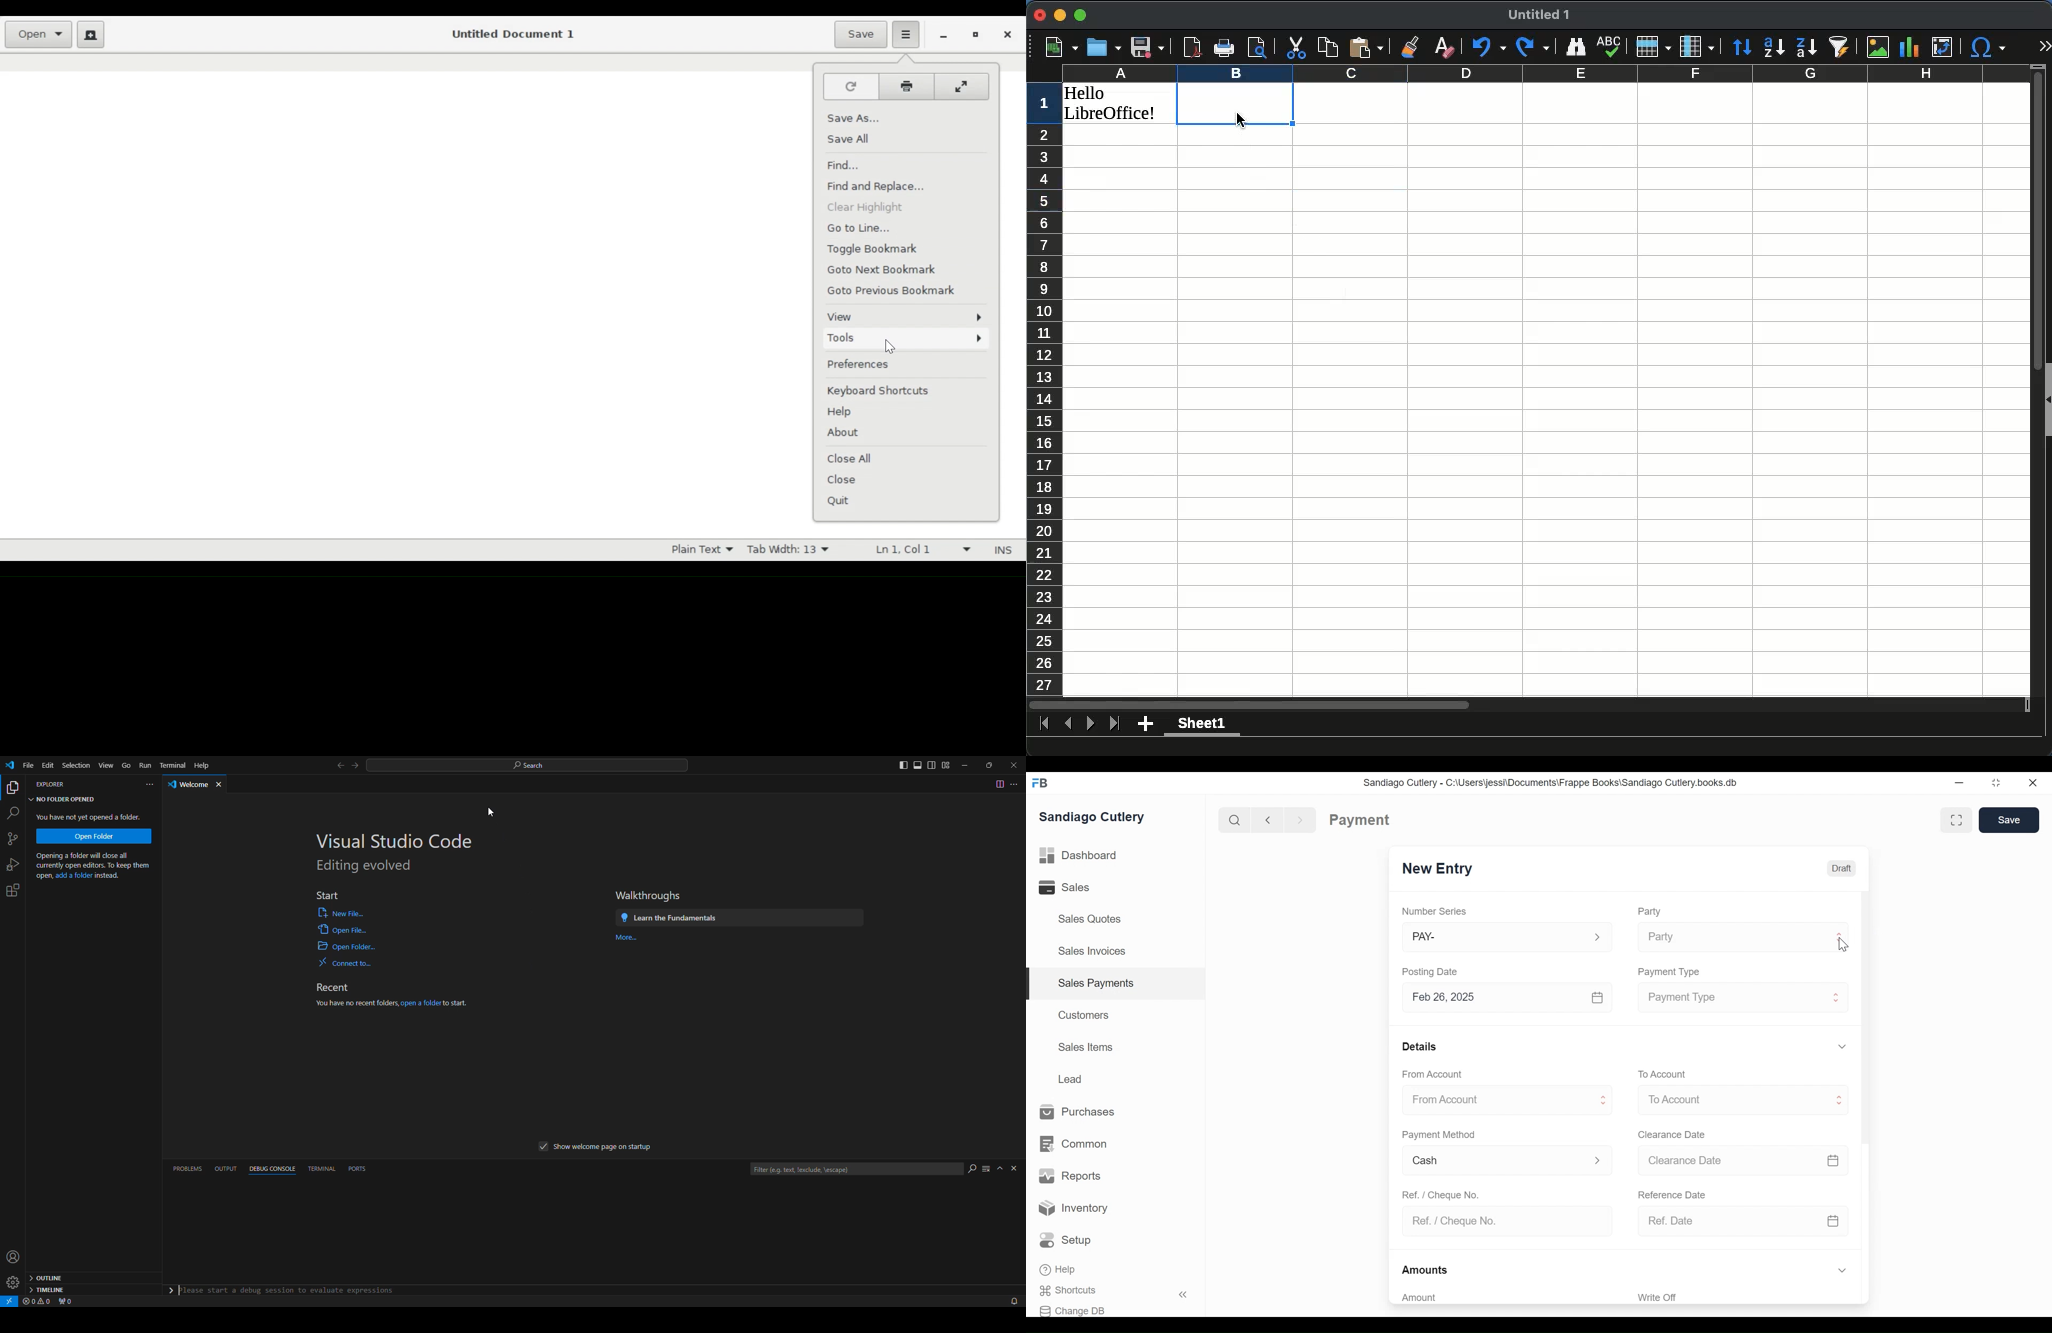  Describe the element at coordinates (1059, 1271) in the screenshot. I see `Help` at that location.